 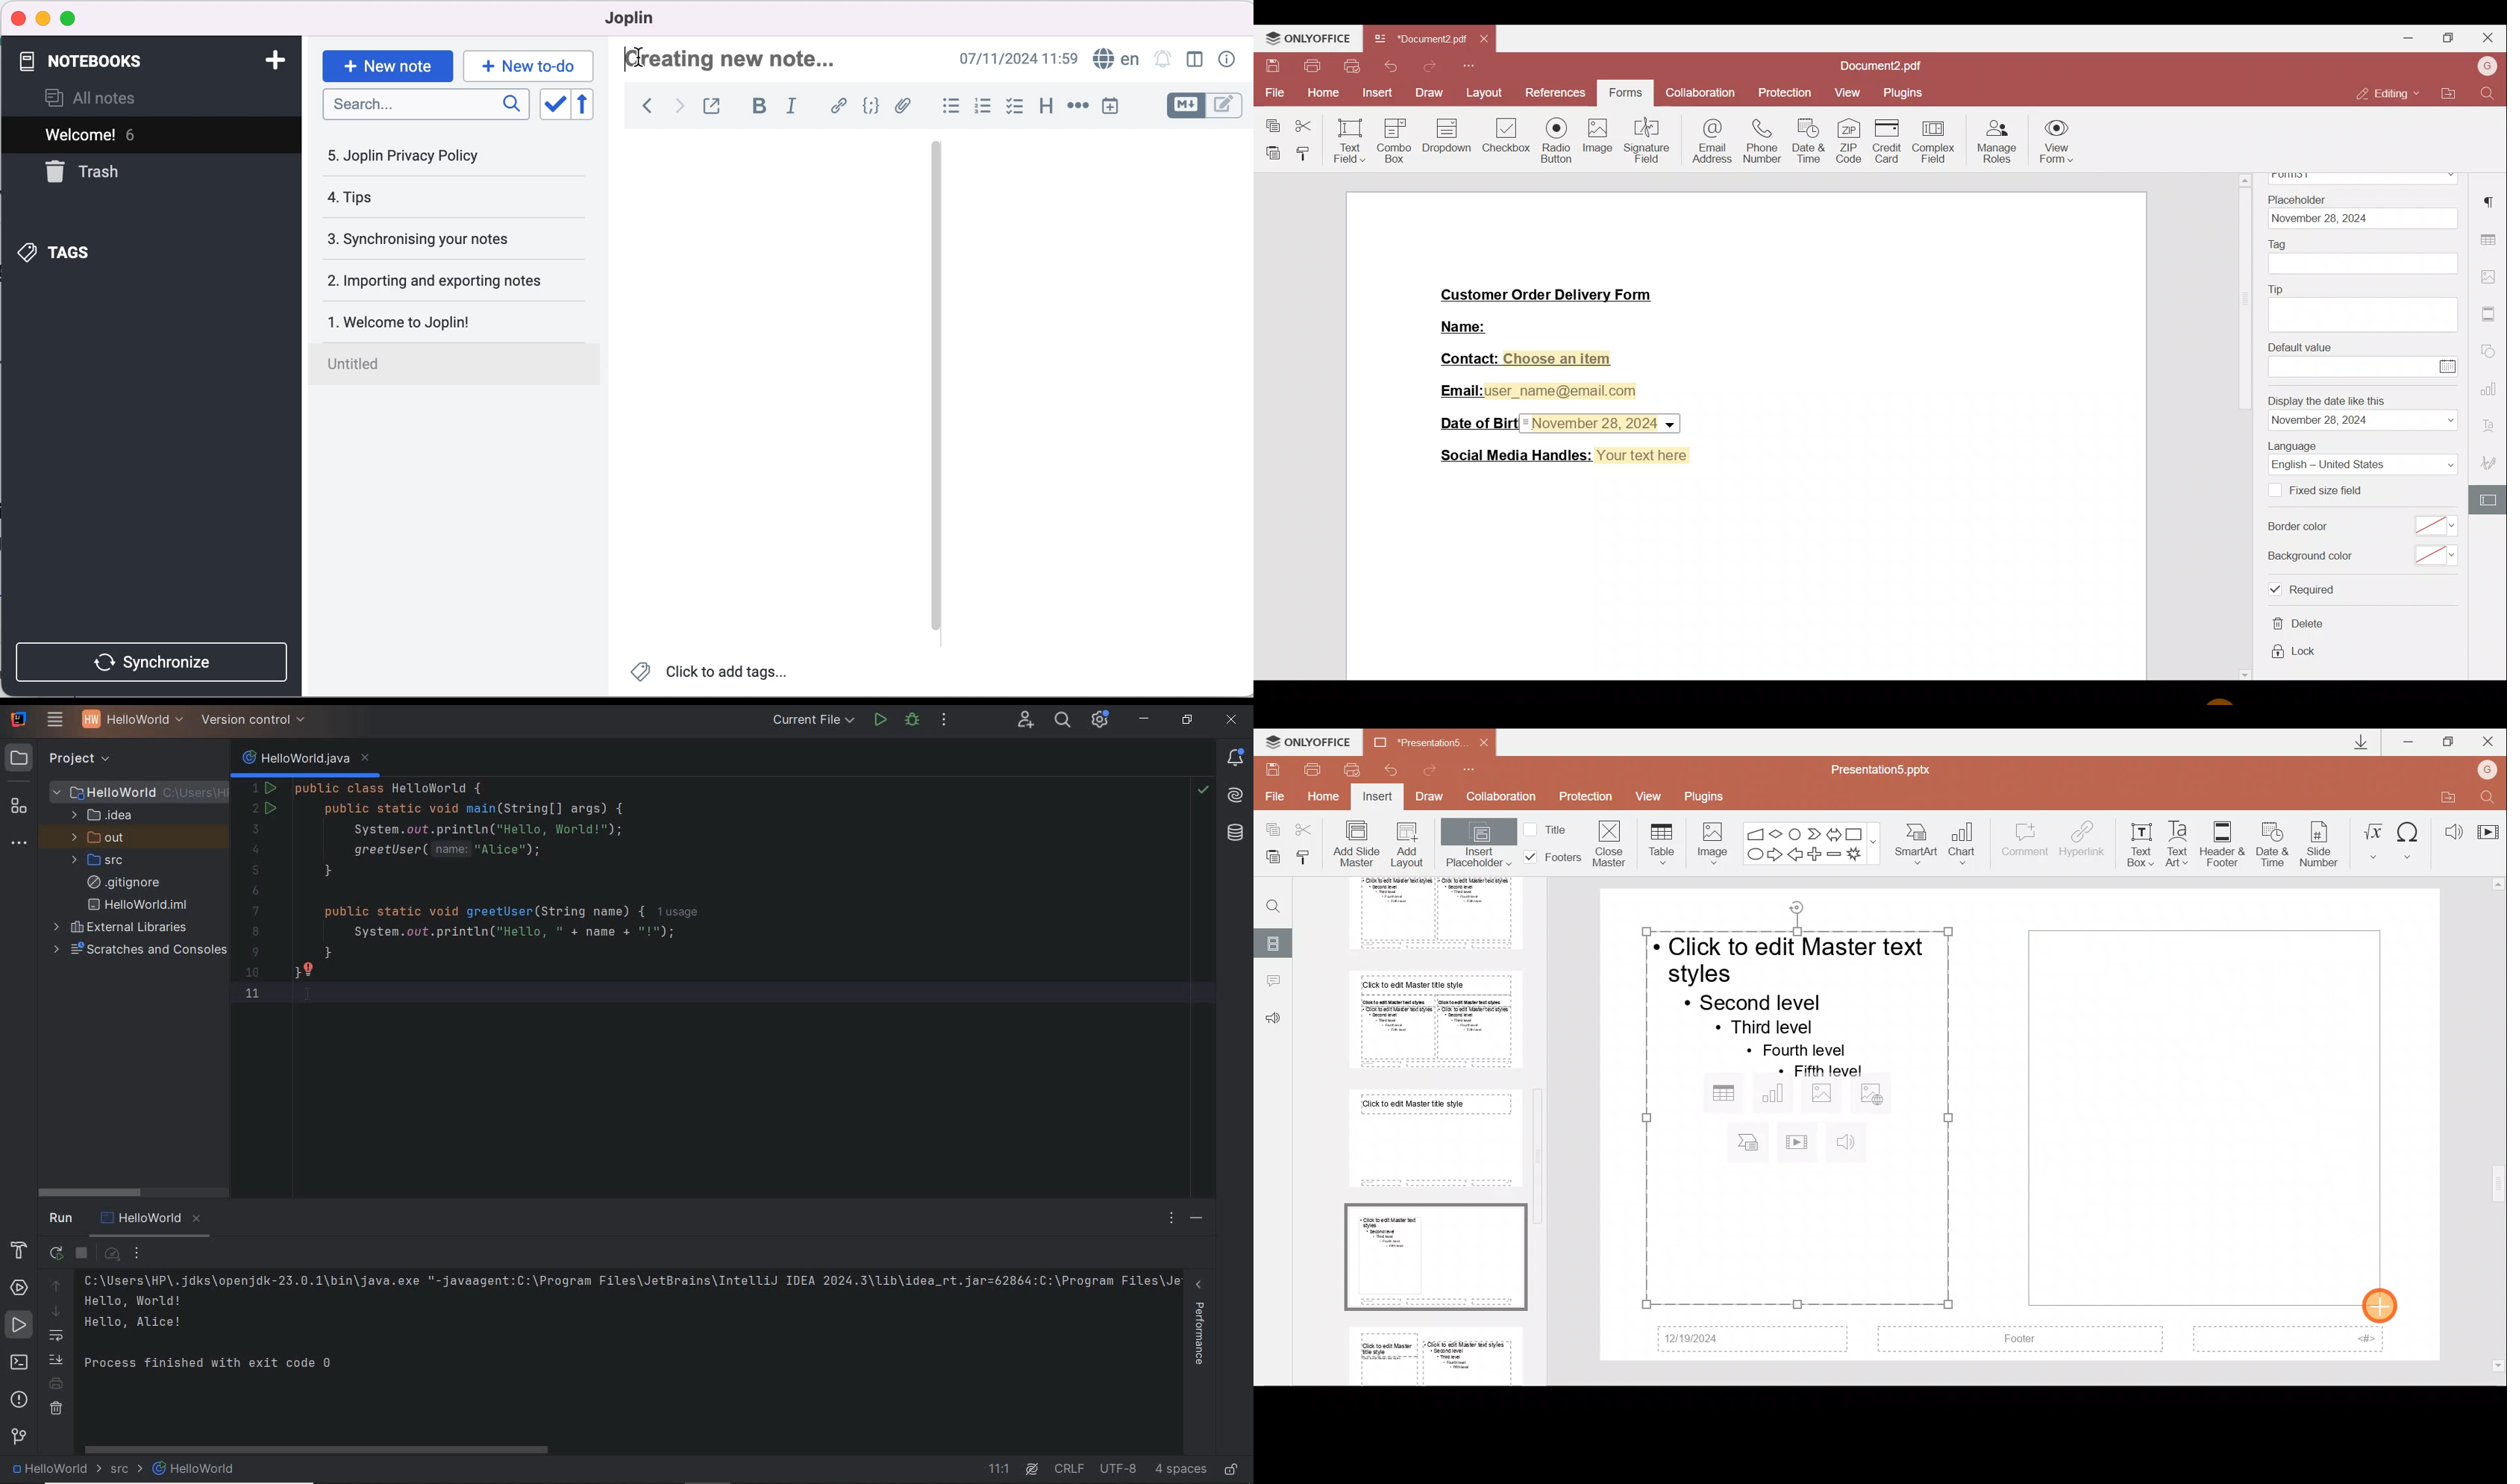 What do you see at coordinates (791, 107) in the screenshot?
I see `italic` at bounding box center [791, 107].